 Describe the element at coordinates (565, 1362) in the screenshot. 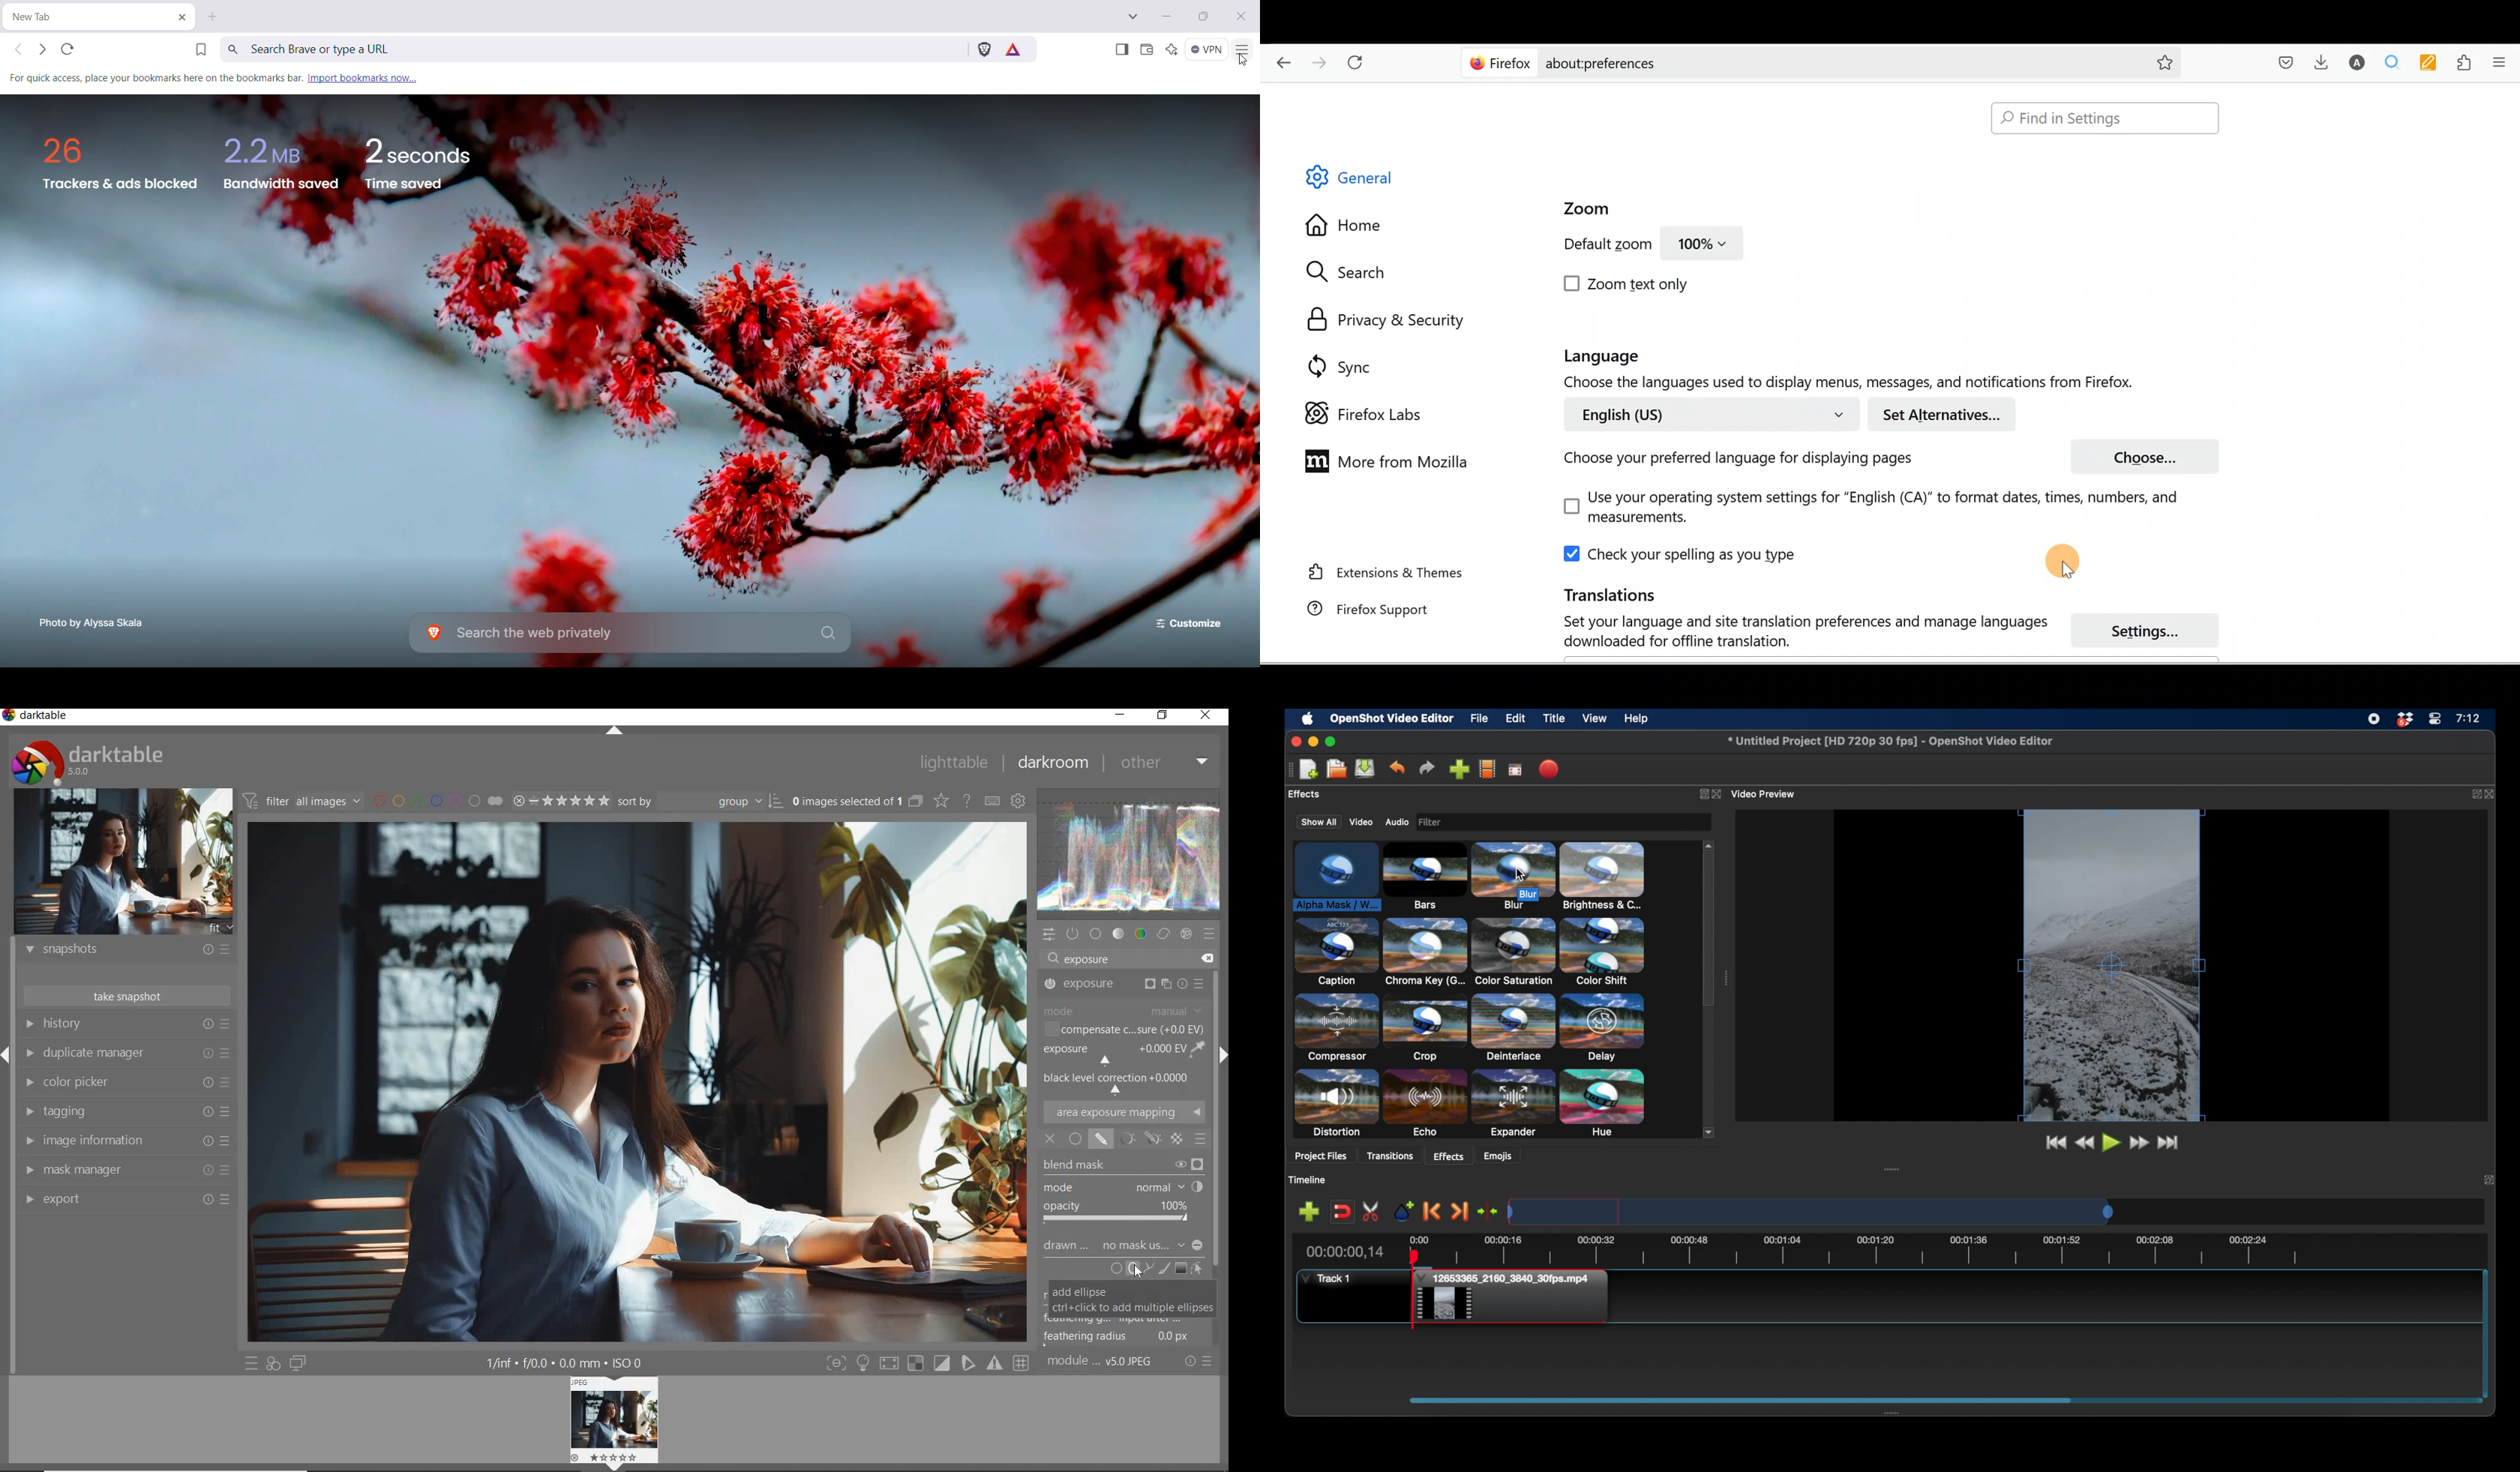

I see `other display information` at that location.